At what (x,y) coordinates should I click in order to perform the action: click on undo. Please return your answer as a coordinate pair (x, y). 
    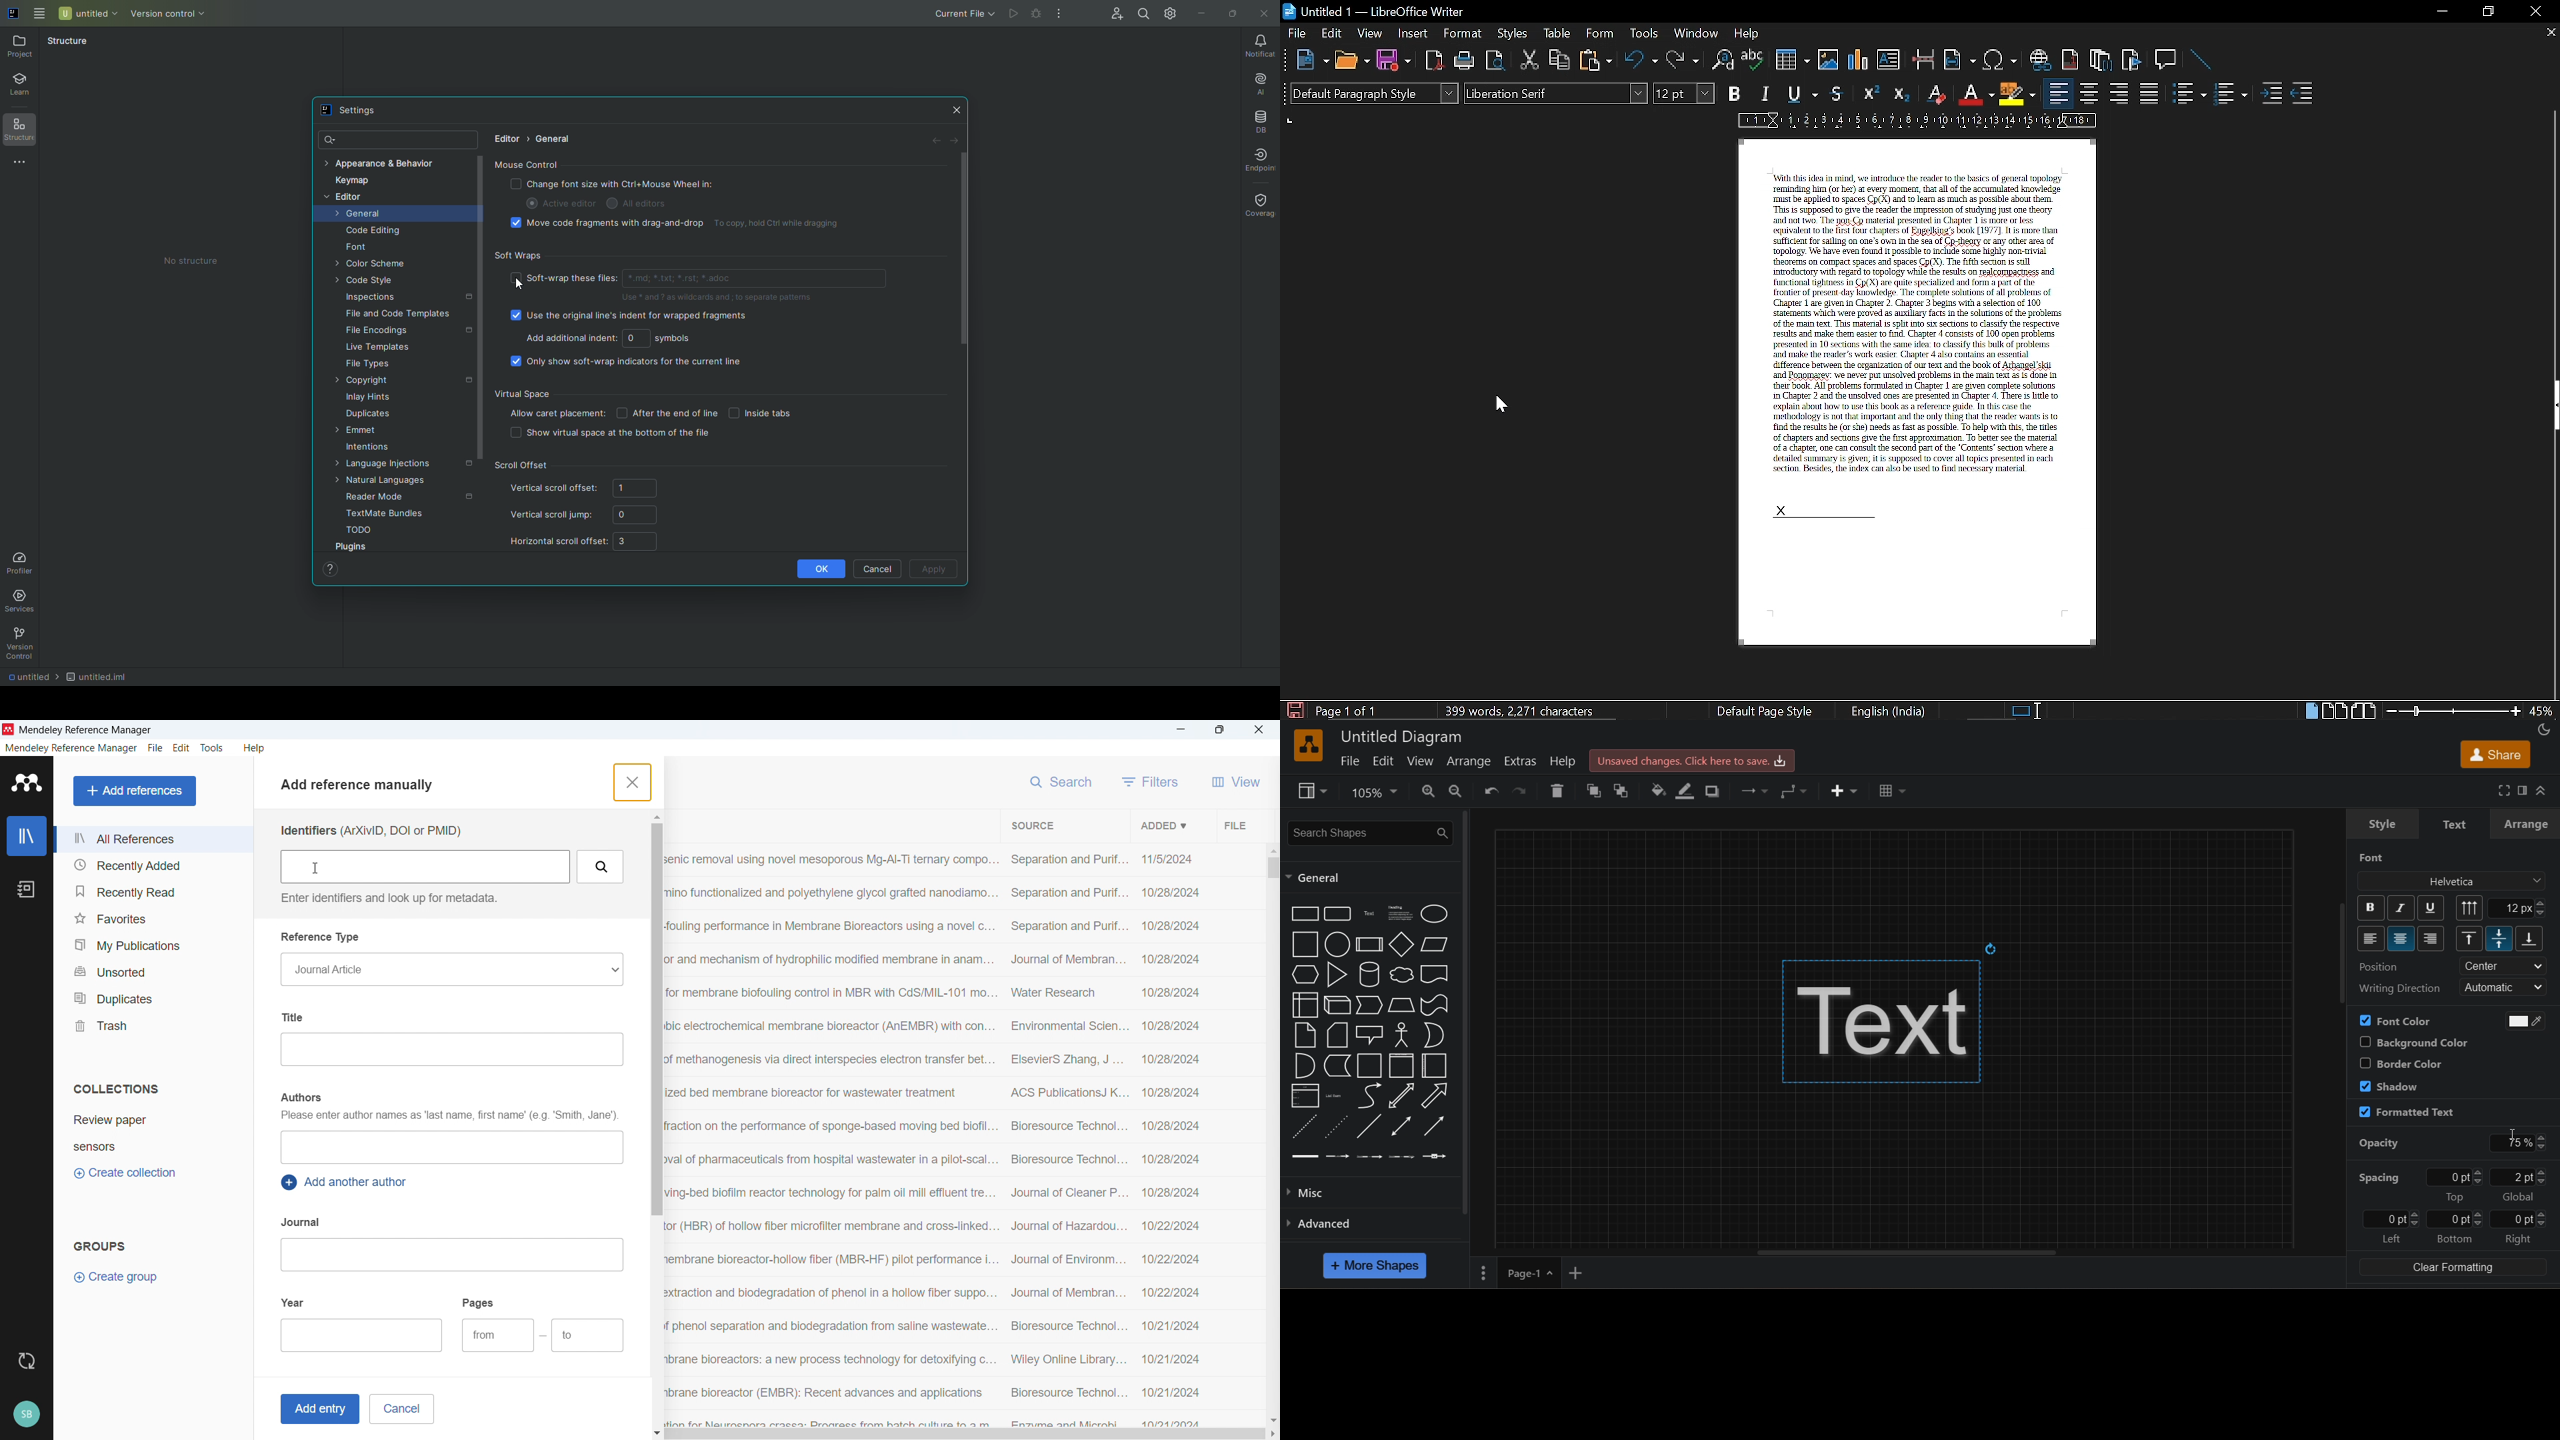
    Looking at the image, I should click on (1490, 791).